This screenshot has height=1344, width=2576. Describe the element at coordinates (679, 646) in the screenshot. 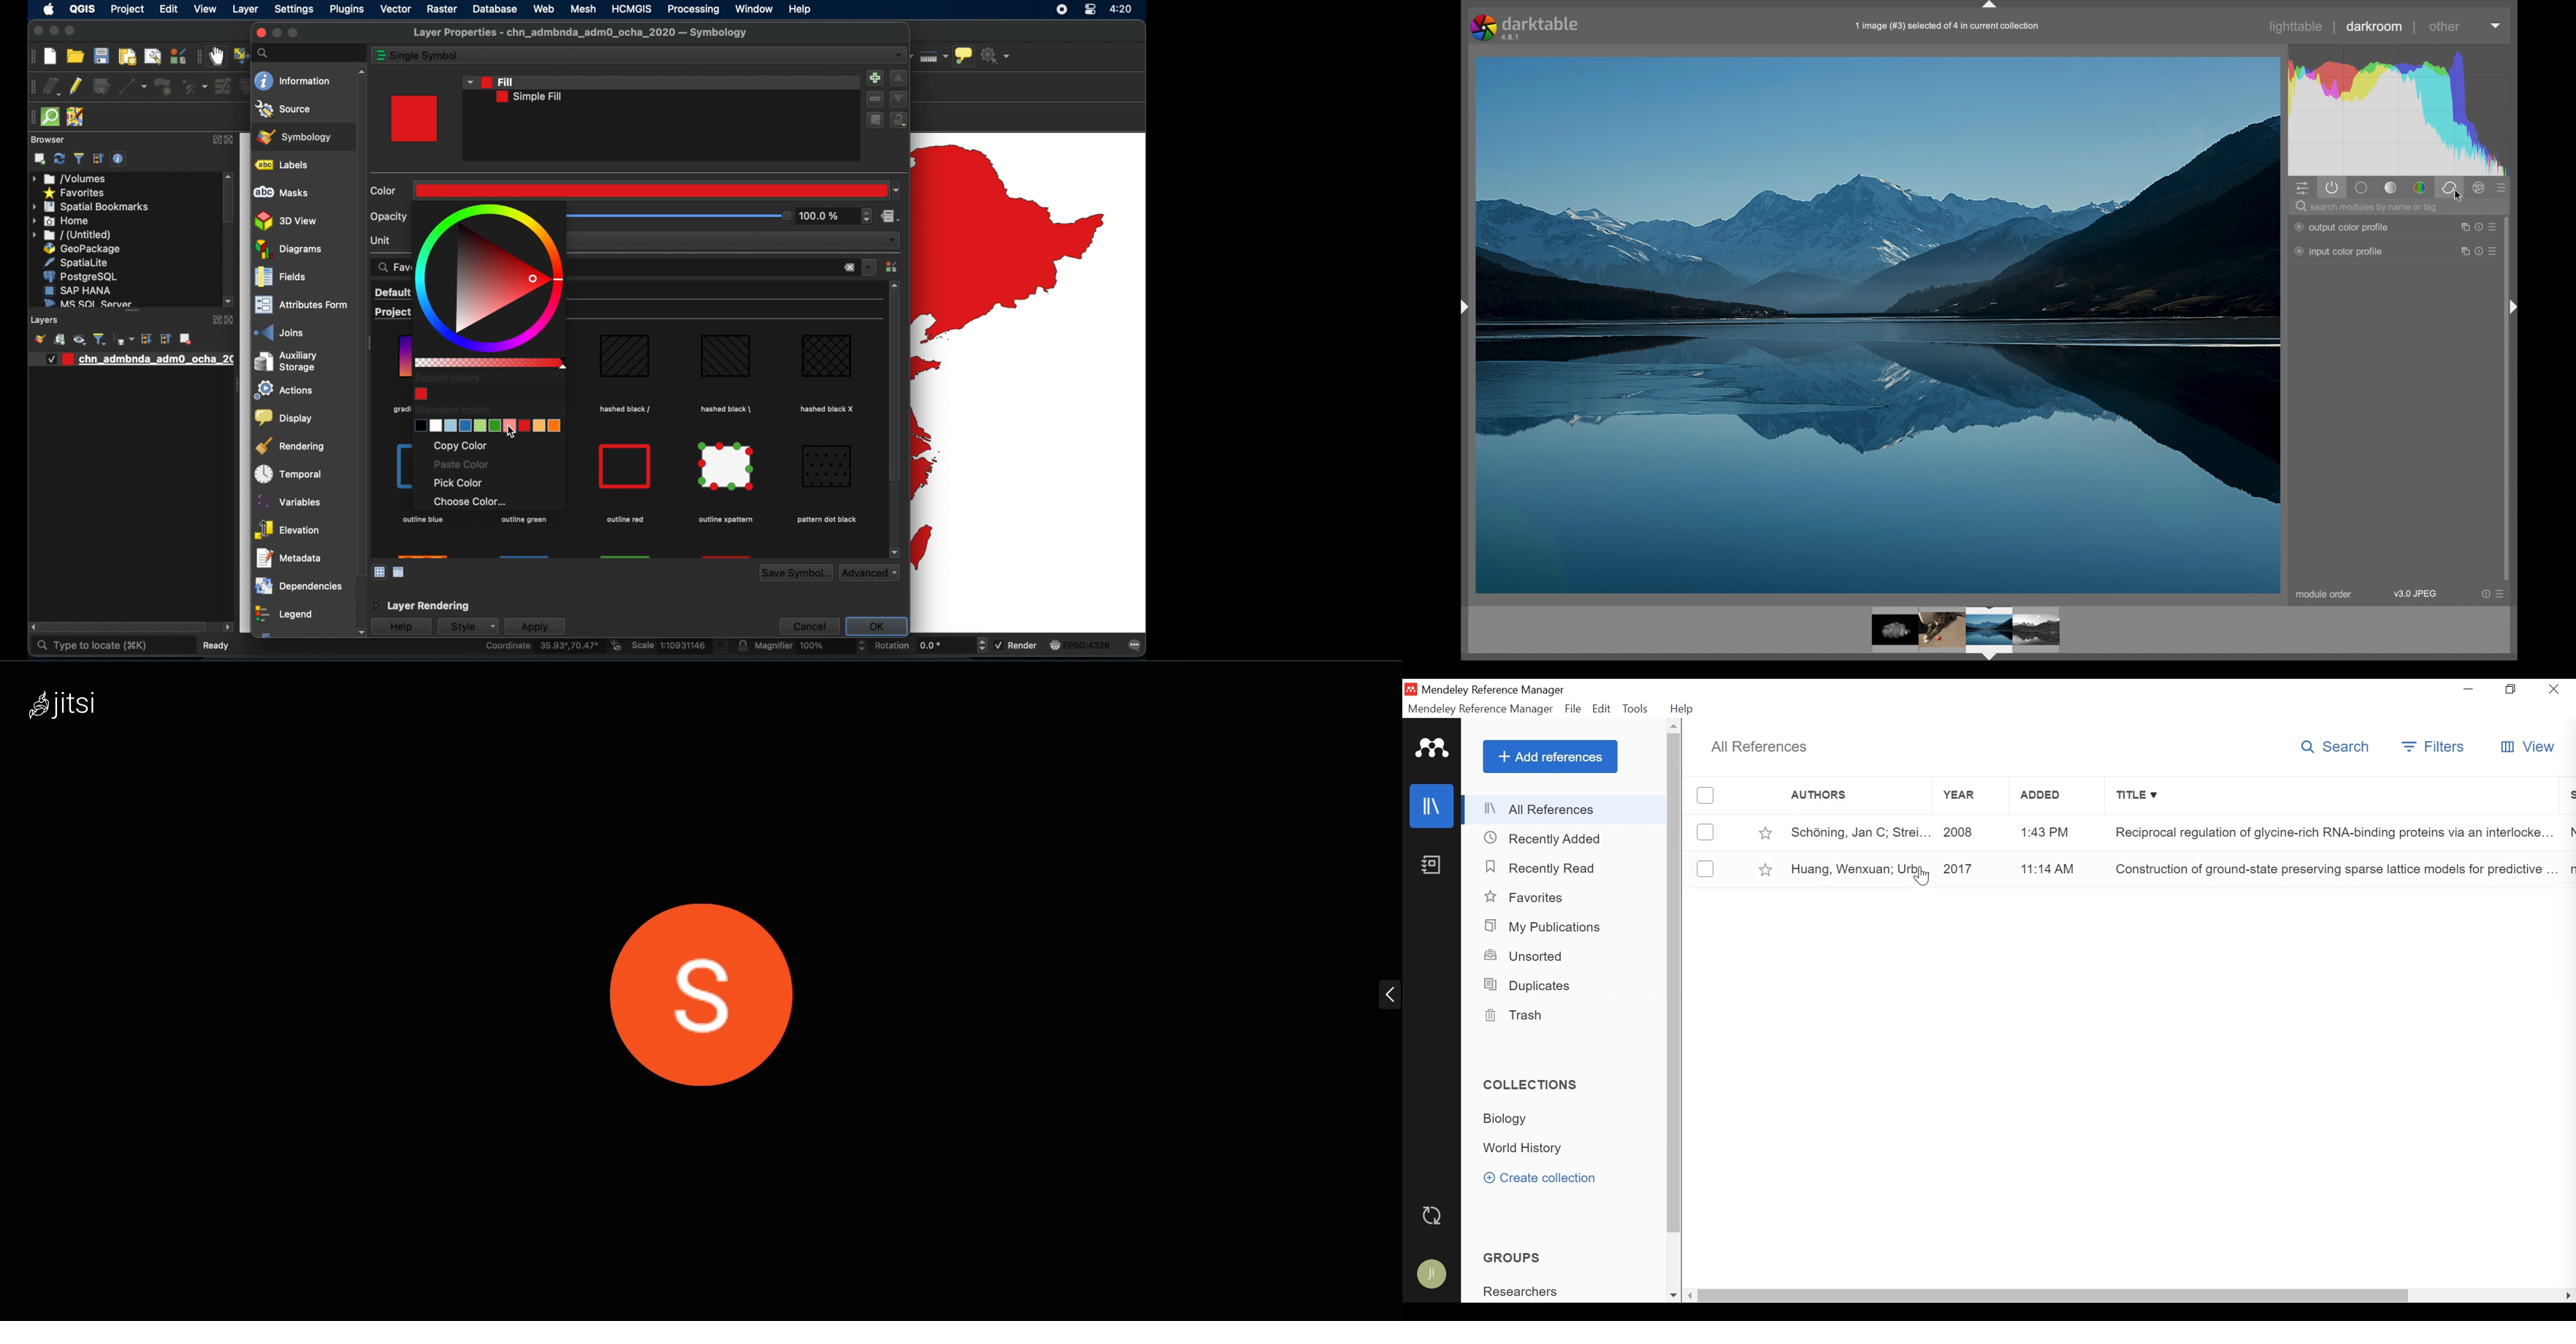

I see `scale` at that location.